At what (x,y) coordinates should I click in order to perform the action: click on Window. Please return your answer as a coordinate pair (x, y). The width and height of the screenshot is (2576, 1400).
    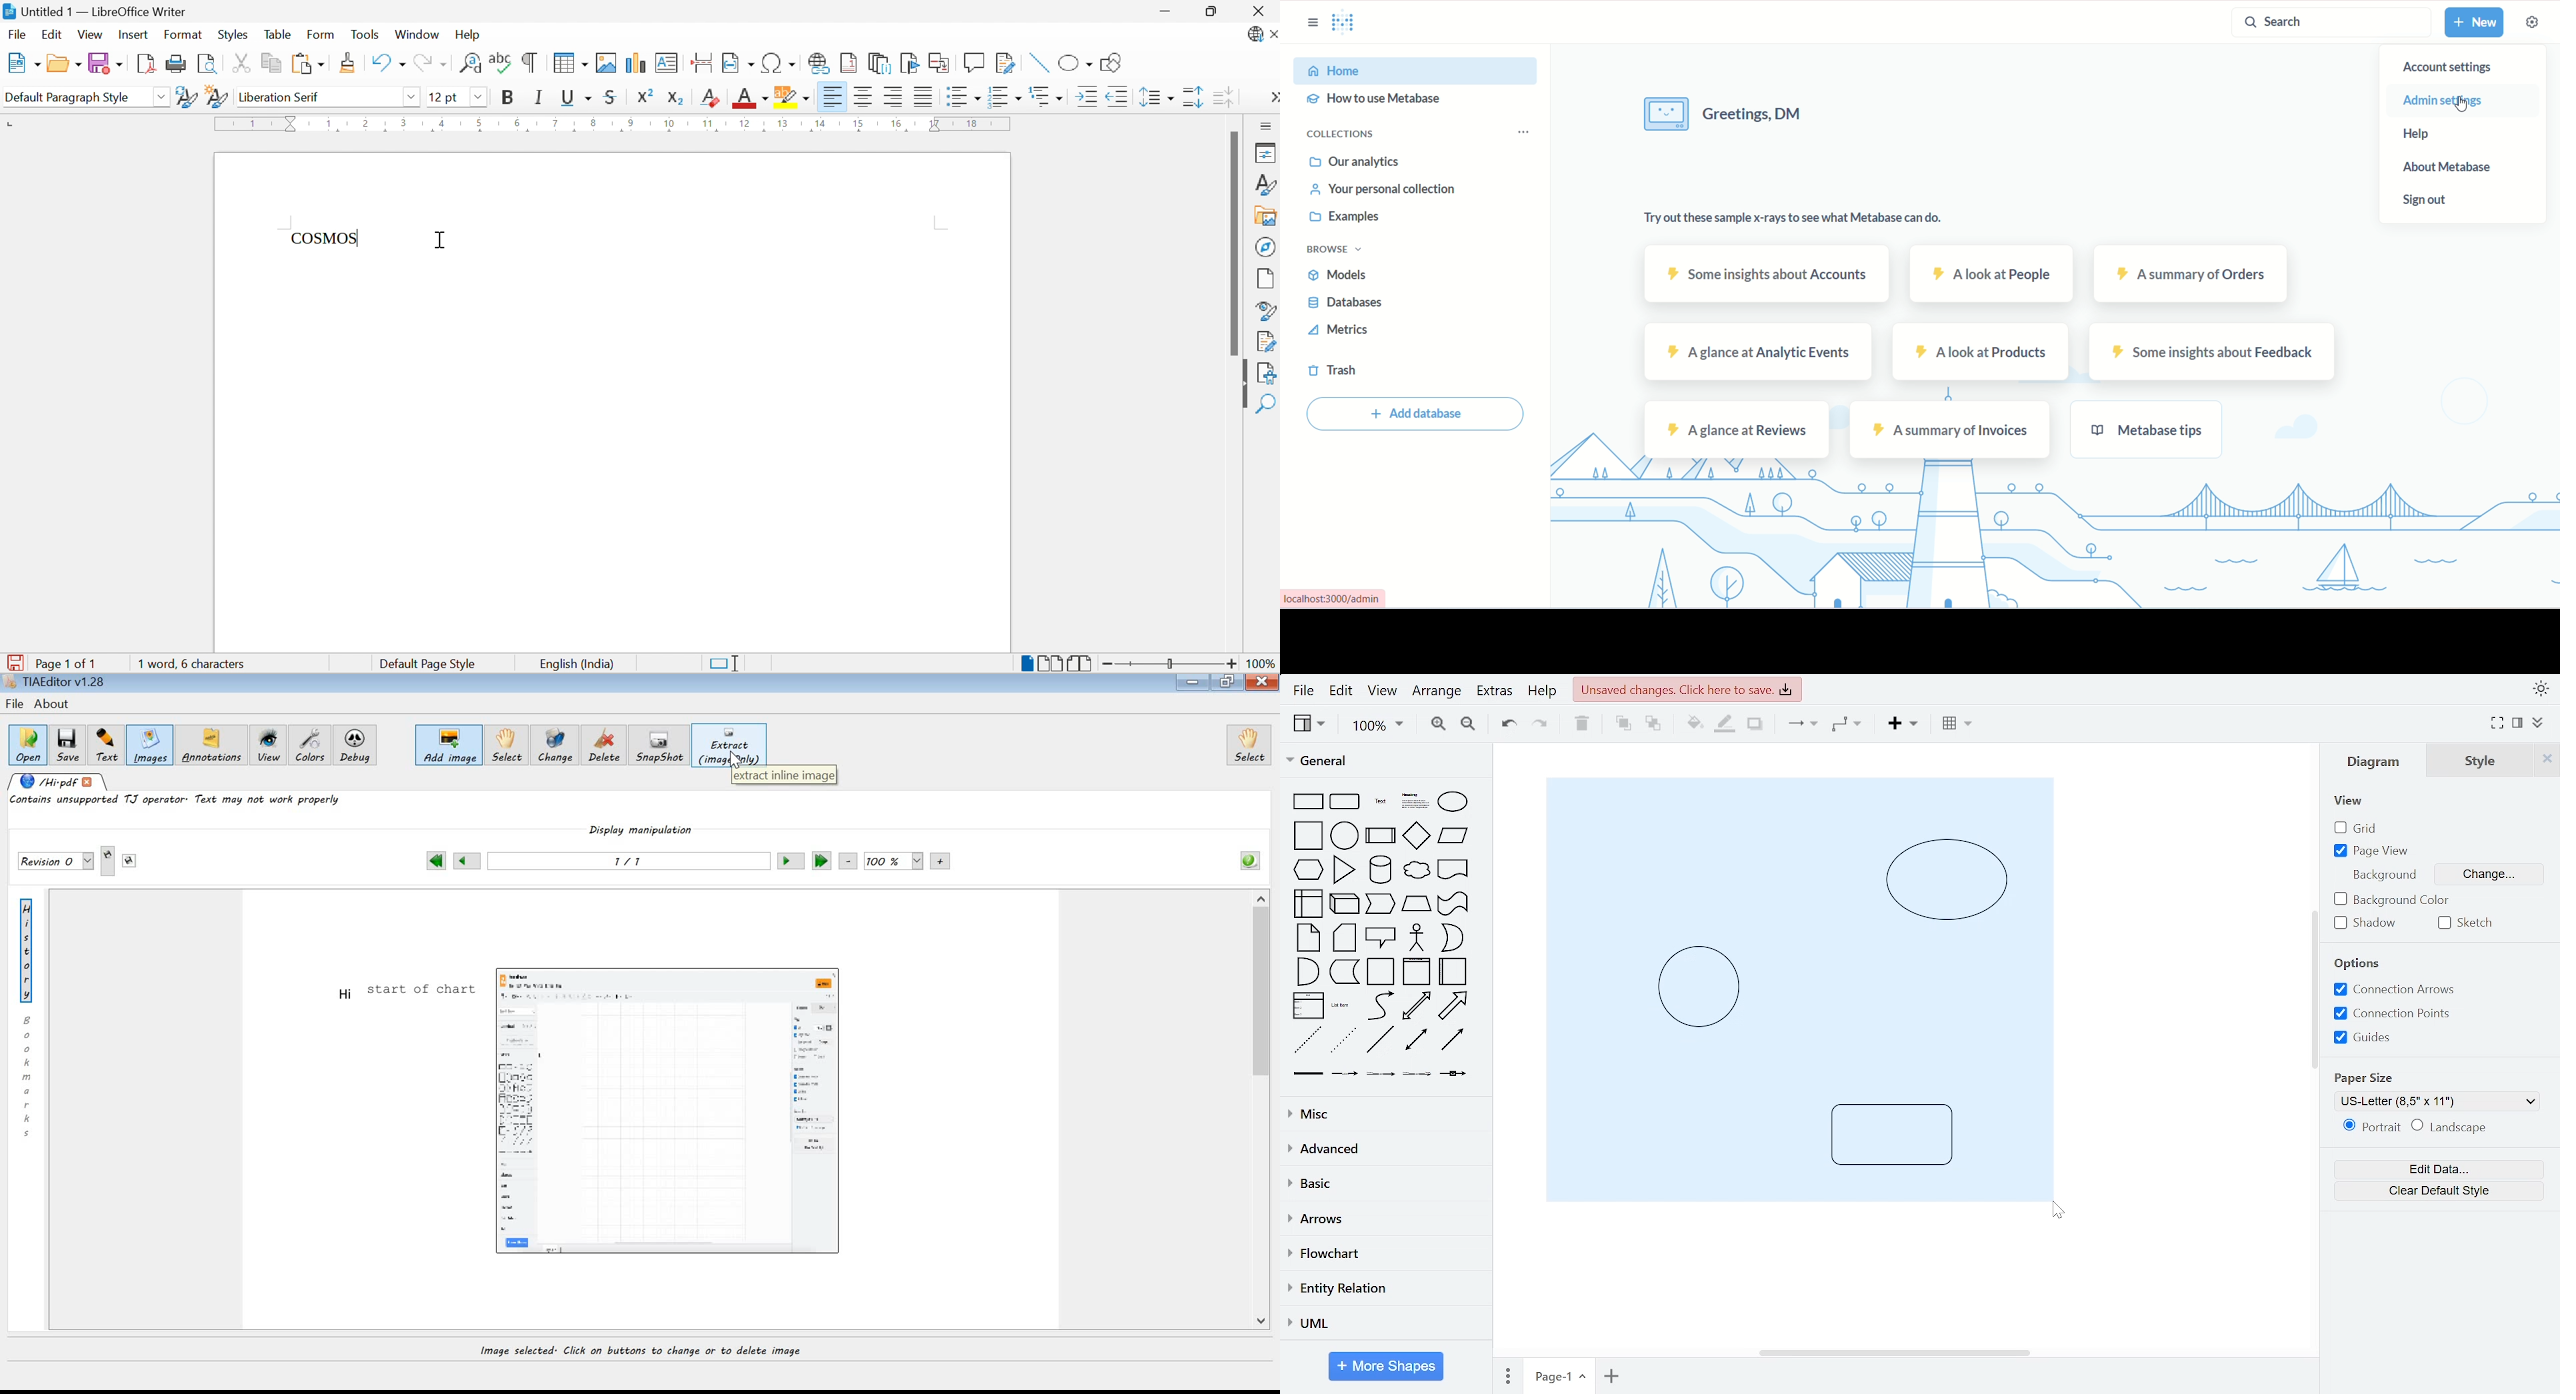
    Looking at the image, I should click on (416, 35).